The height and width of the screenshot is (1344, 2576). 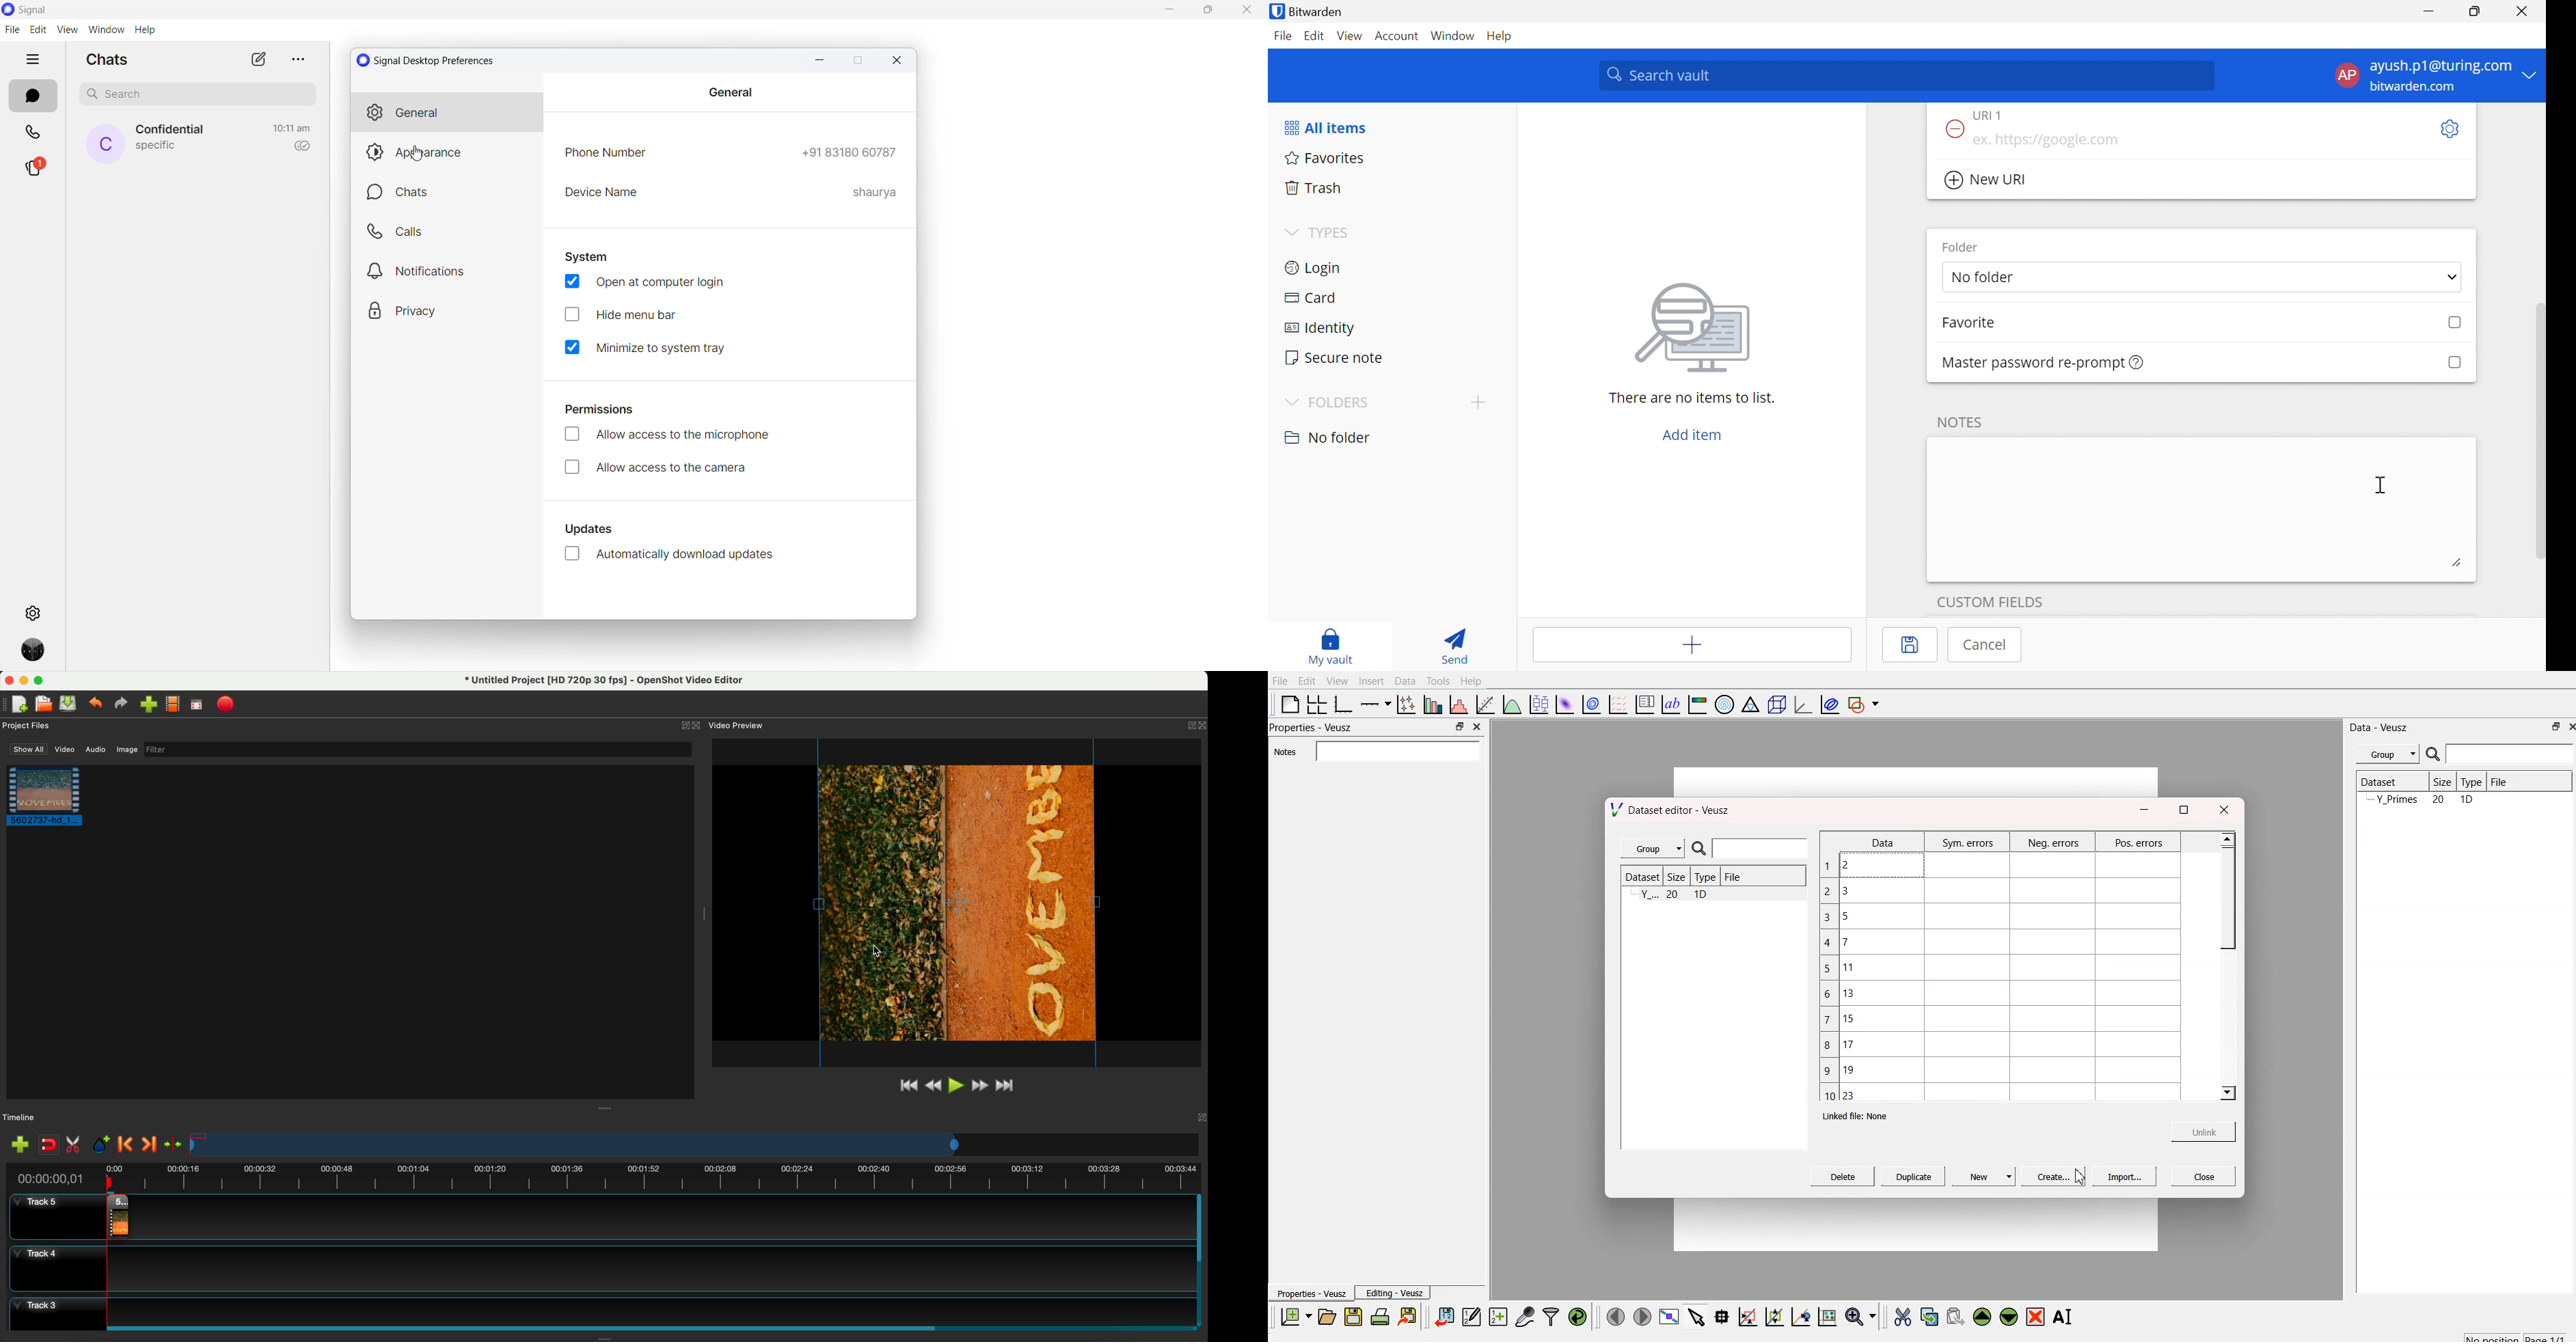 What do you see at coordinates (1693, 646) in the screenshot?
I see `Add item` at bounding box center [1693, 646].